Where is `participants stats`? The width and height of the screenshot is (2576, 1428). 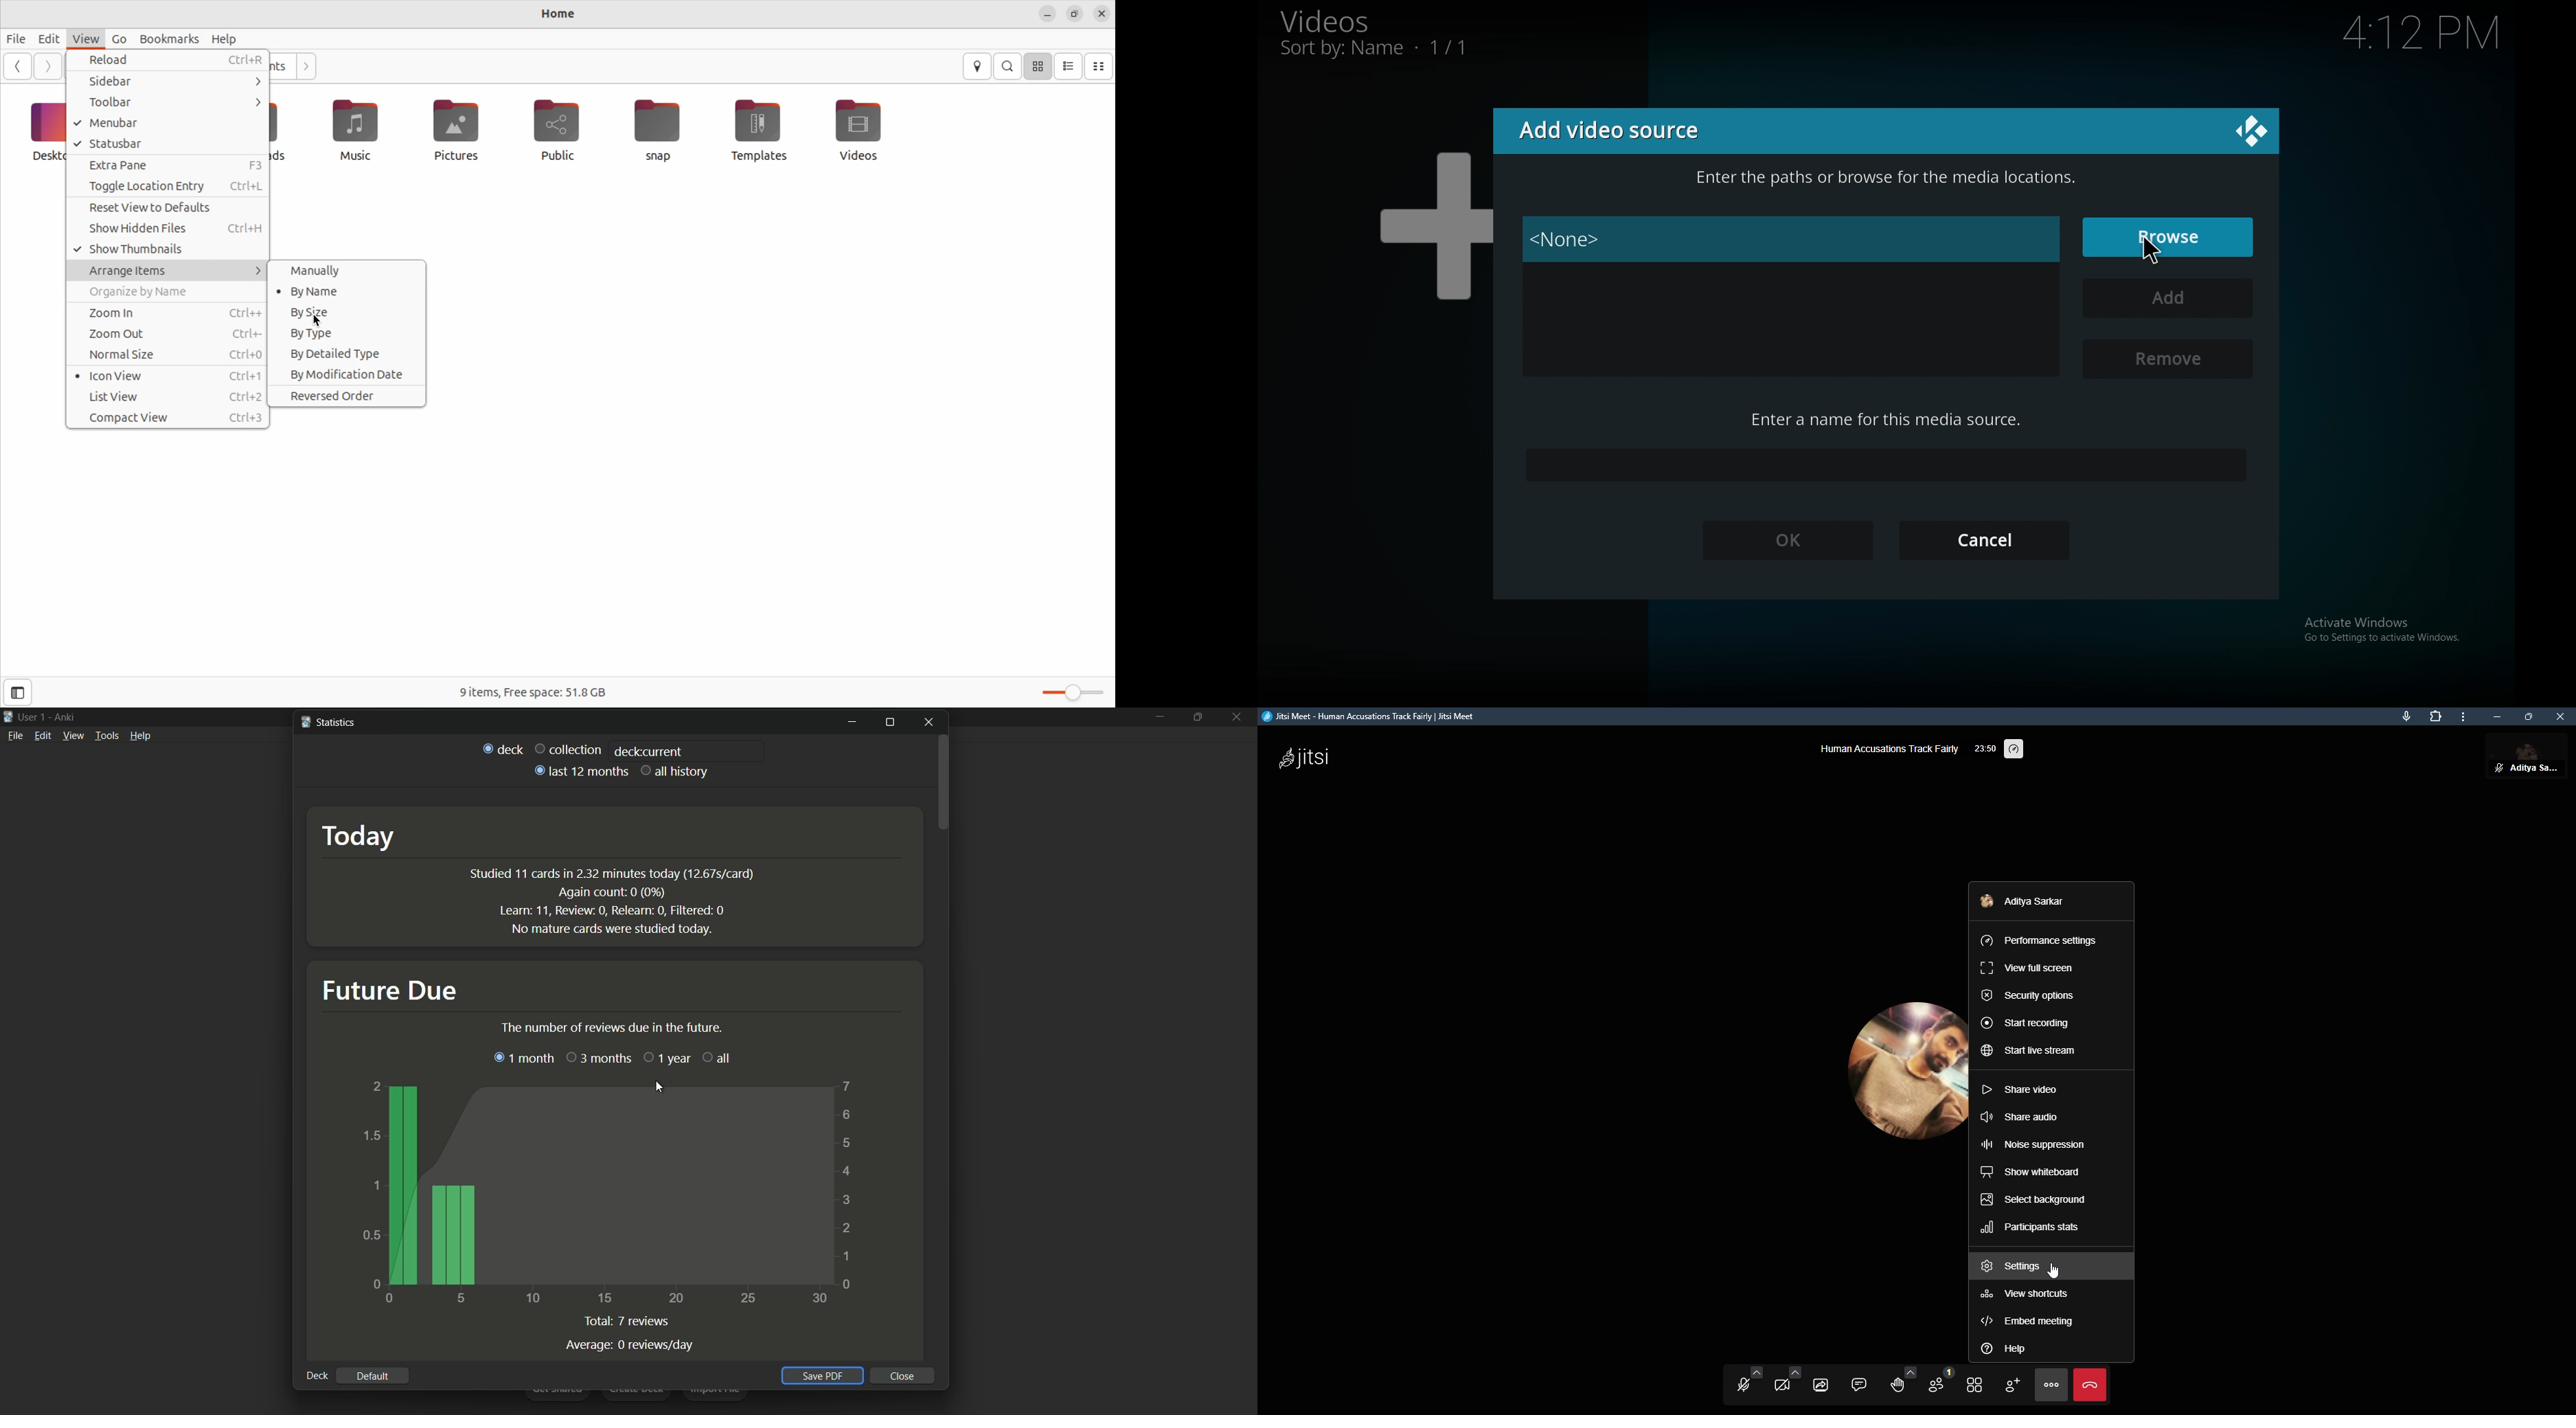 participants stats is located at coordinates (2029, 1229).